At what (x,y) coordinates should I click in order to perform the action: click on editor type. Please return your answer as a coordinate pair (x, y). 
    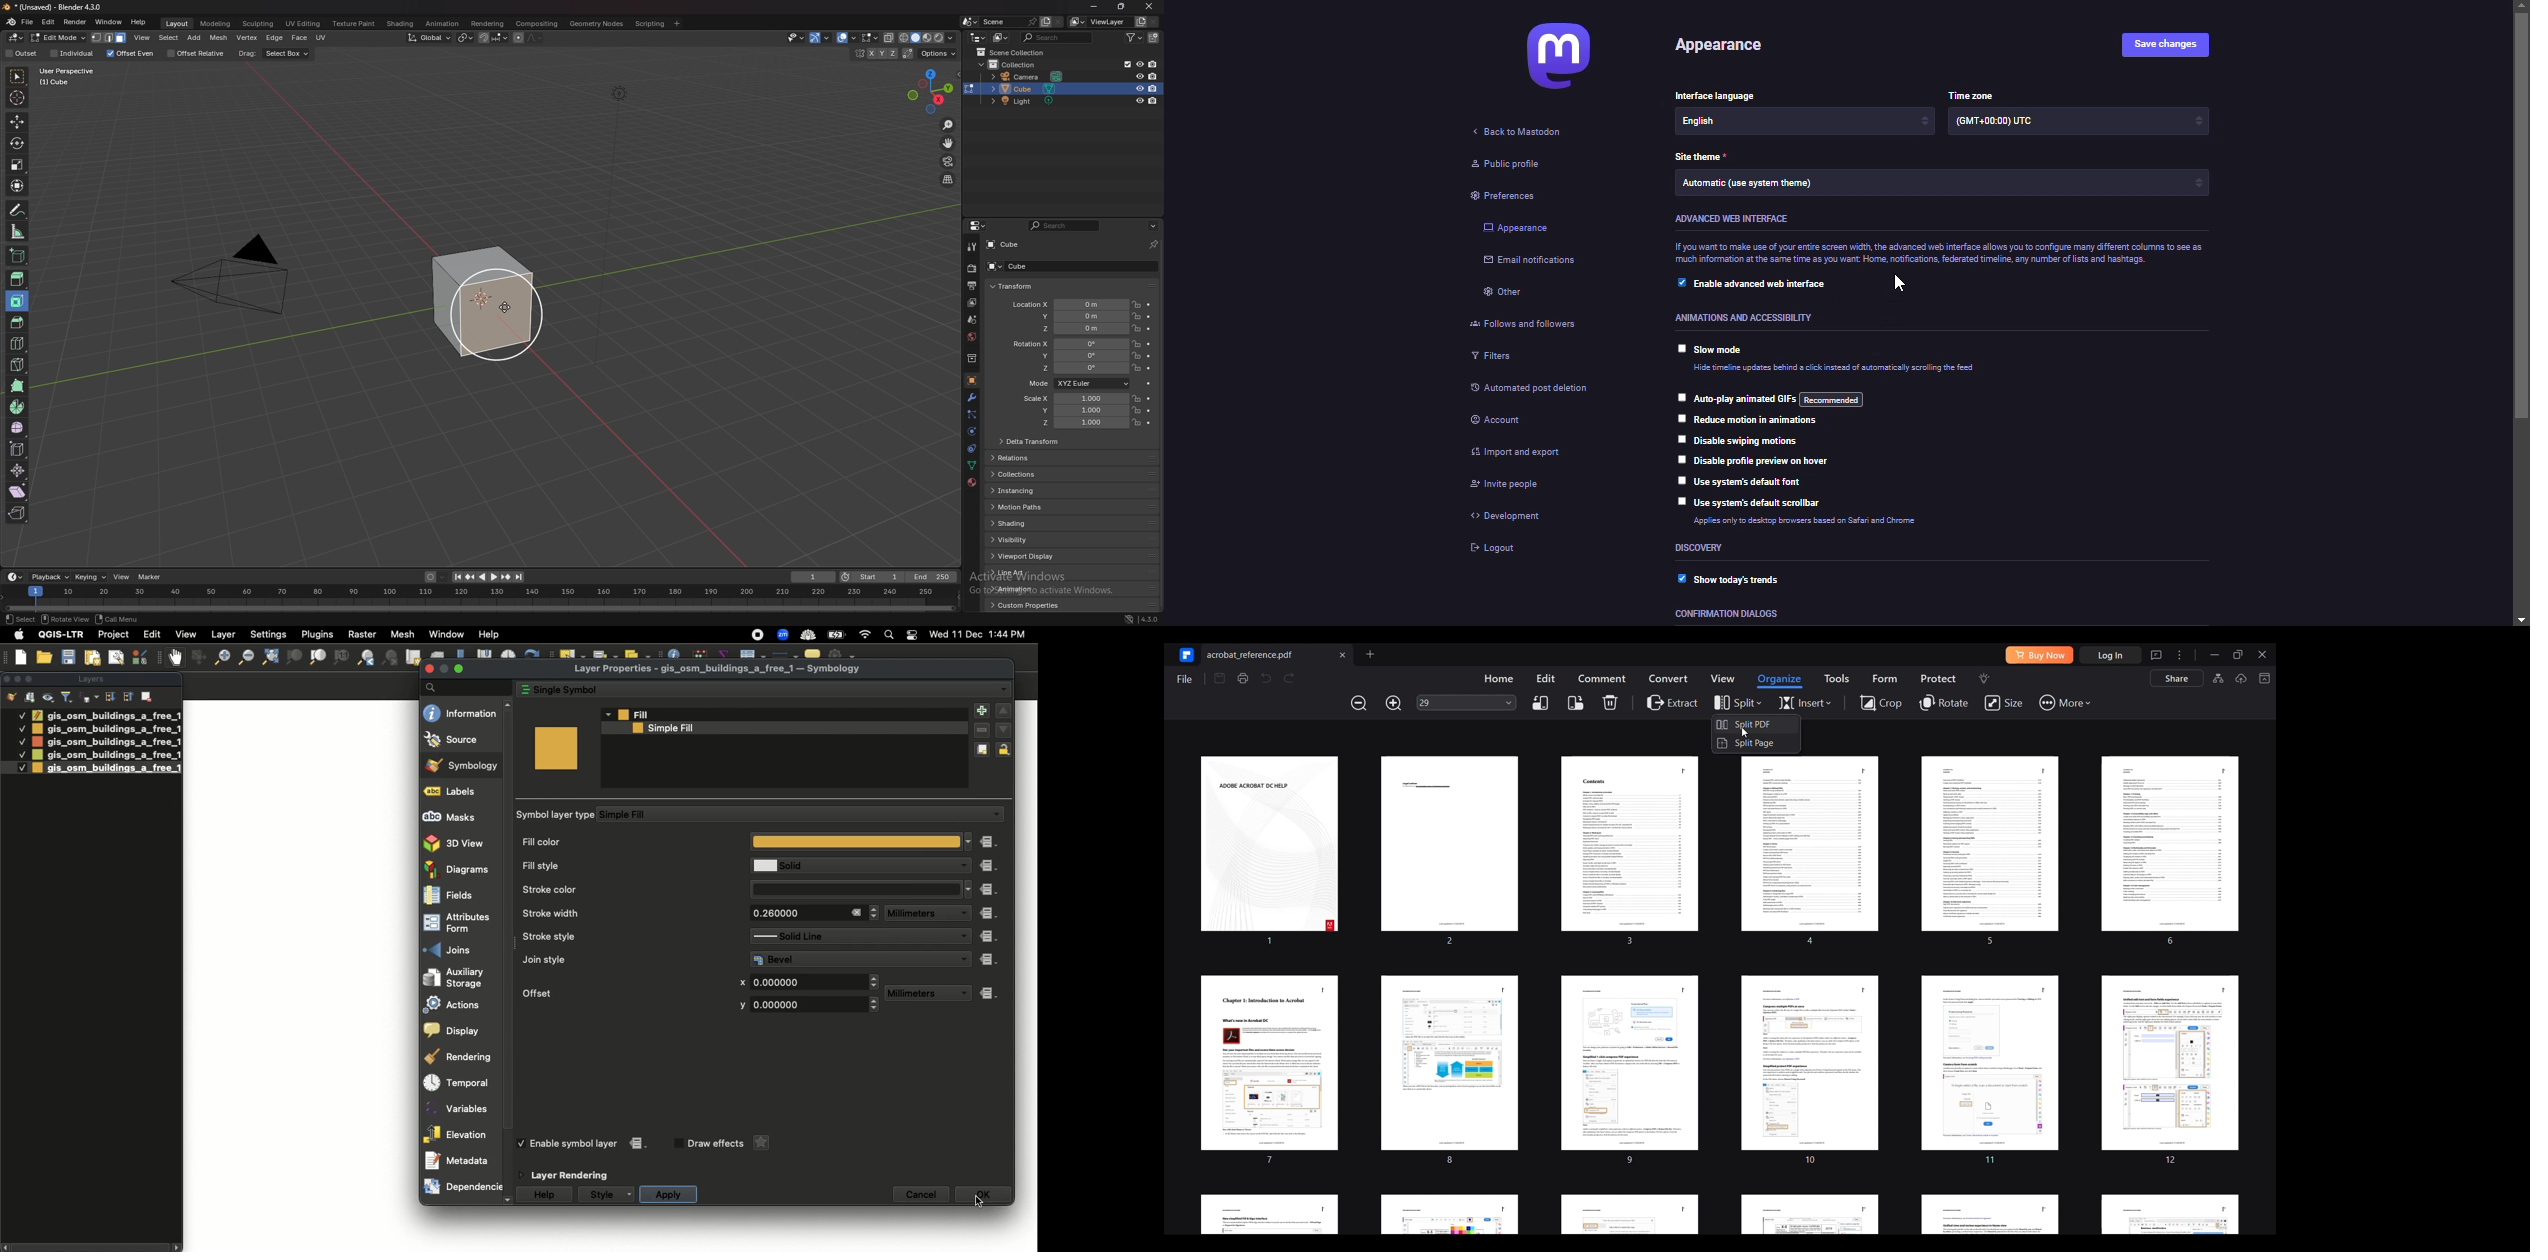
    Looking at the image, I should click on (17, 38).